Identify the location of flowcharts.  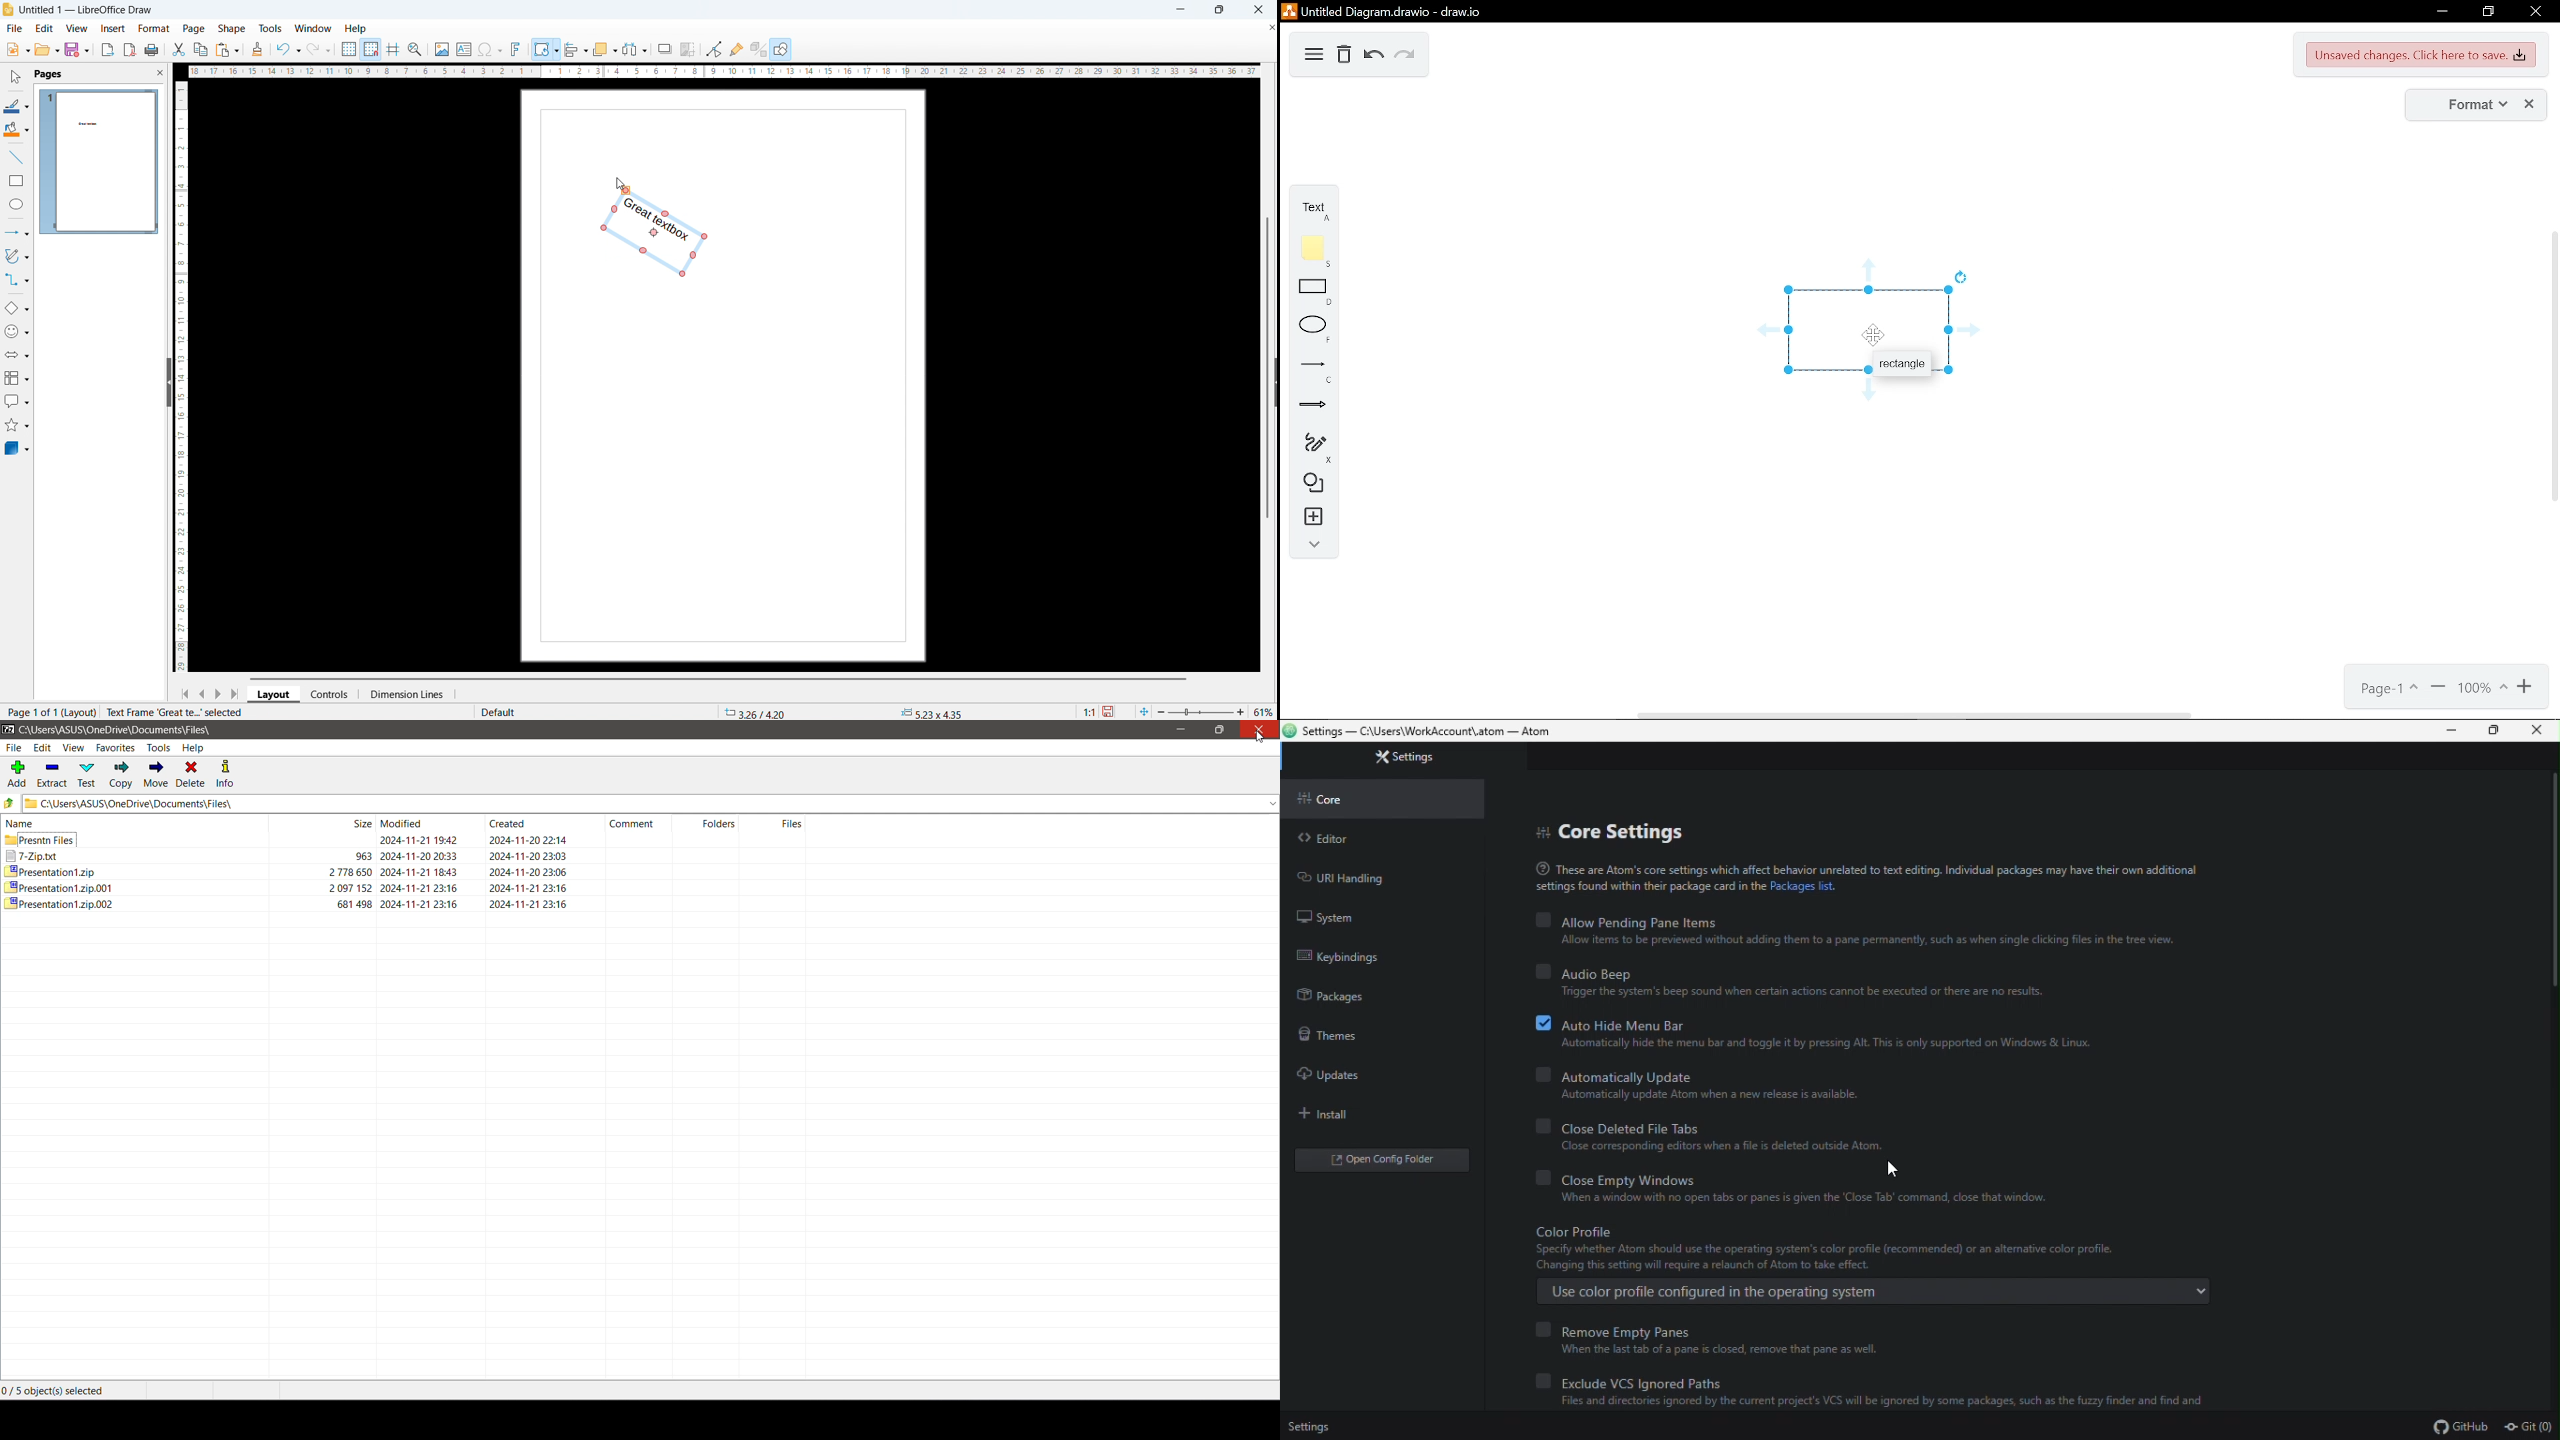
(16, 378).